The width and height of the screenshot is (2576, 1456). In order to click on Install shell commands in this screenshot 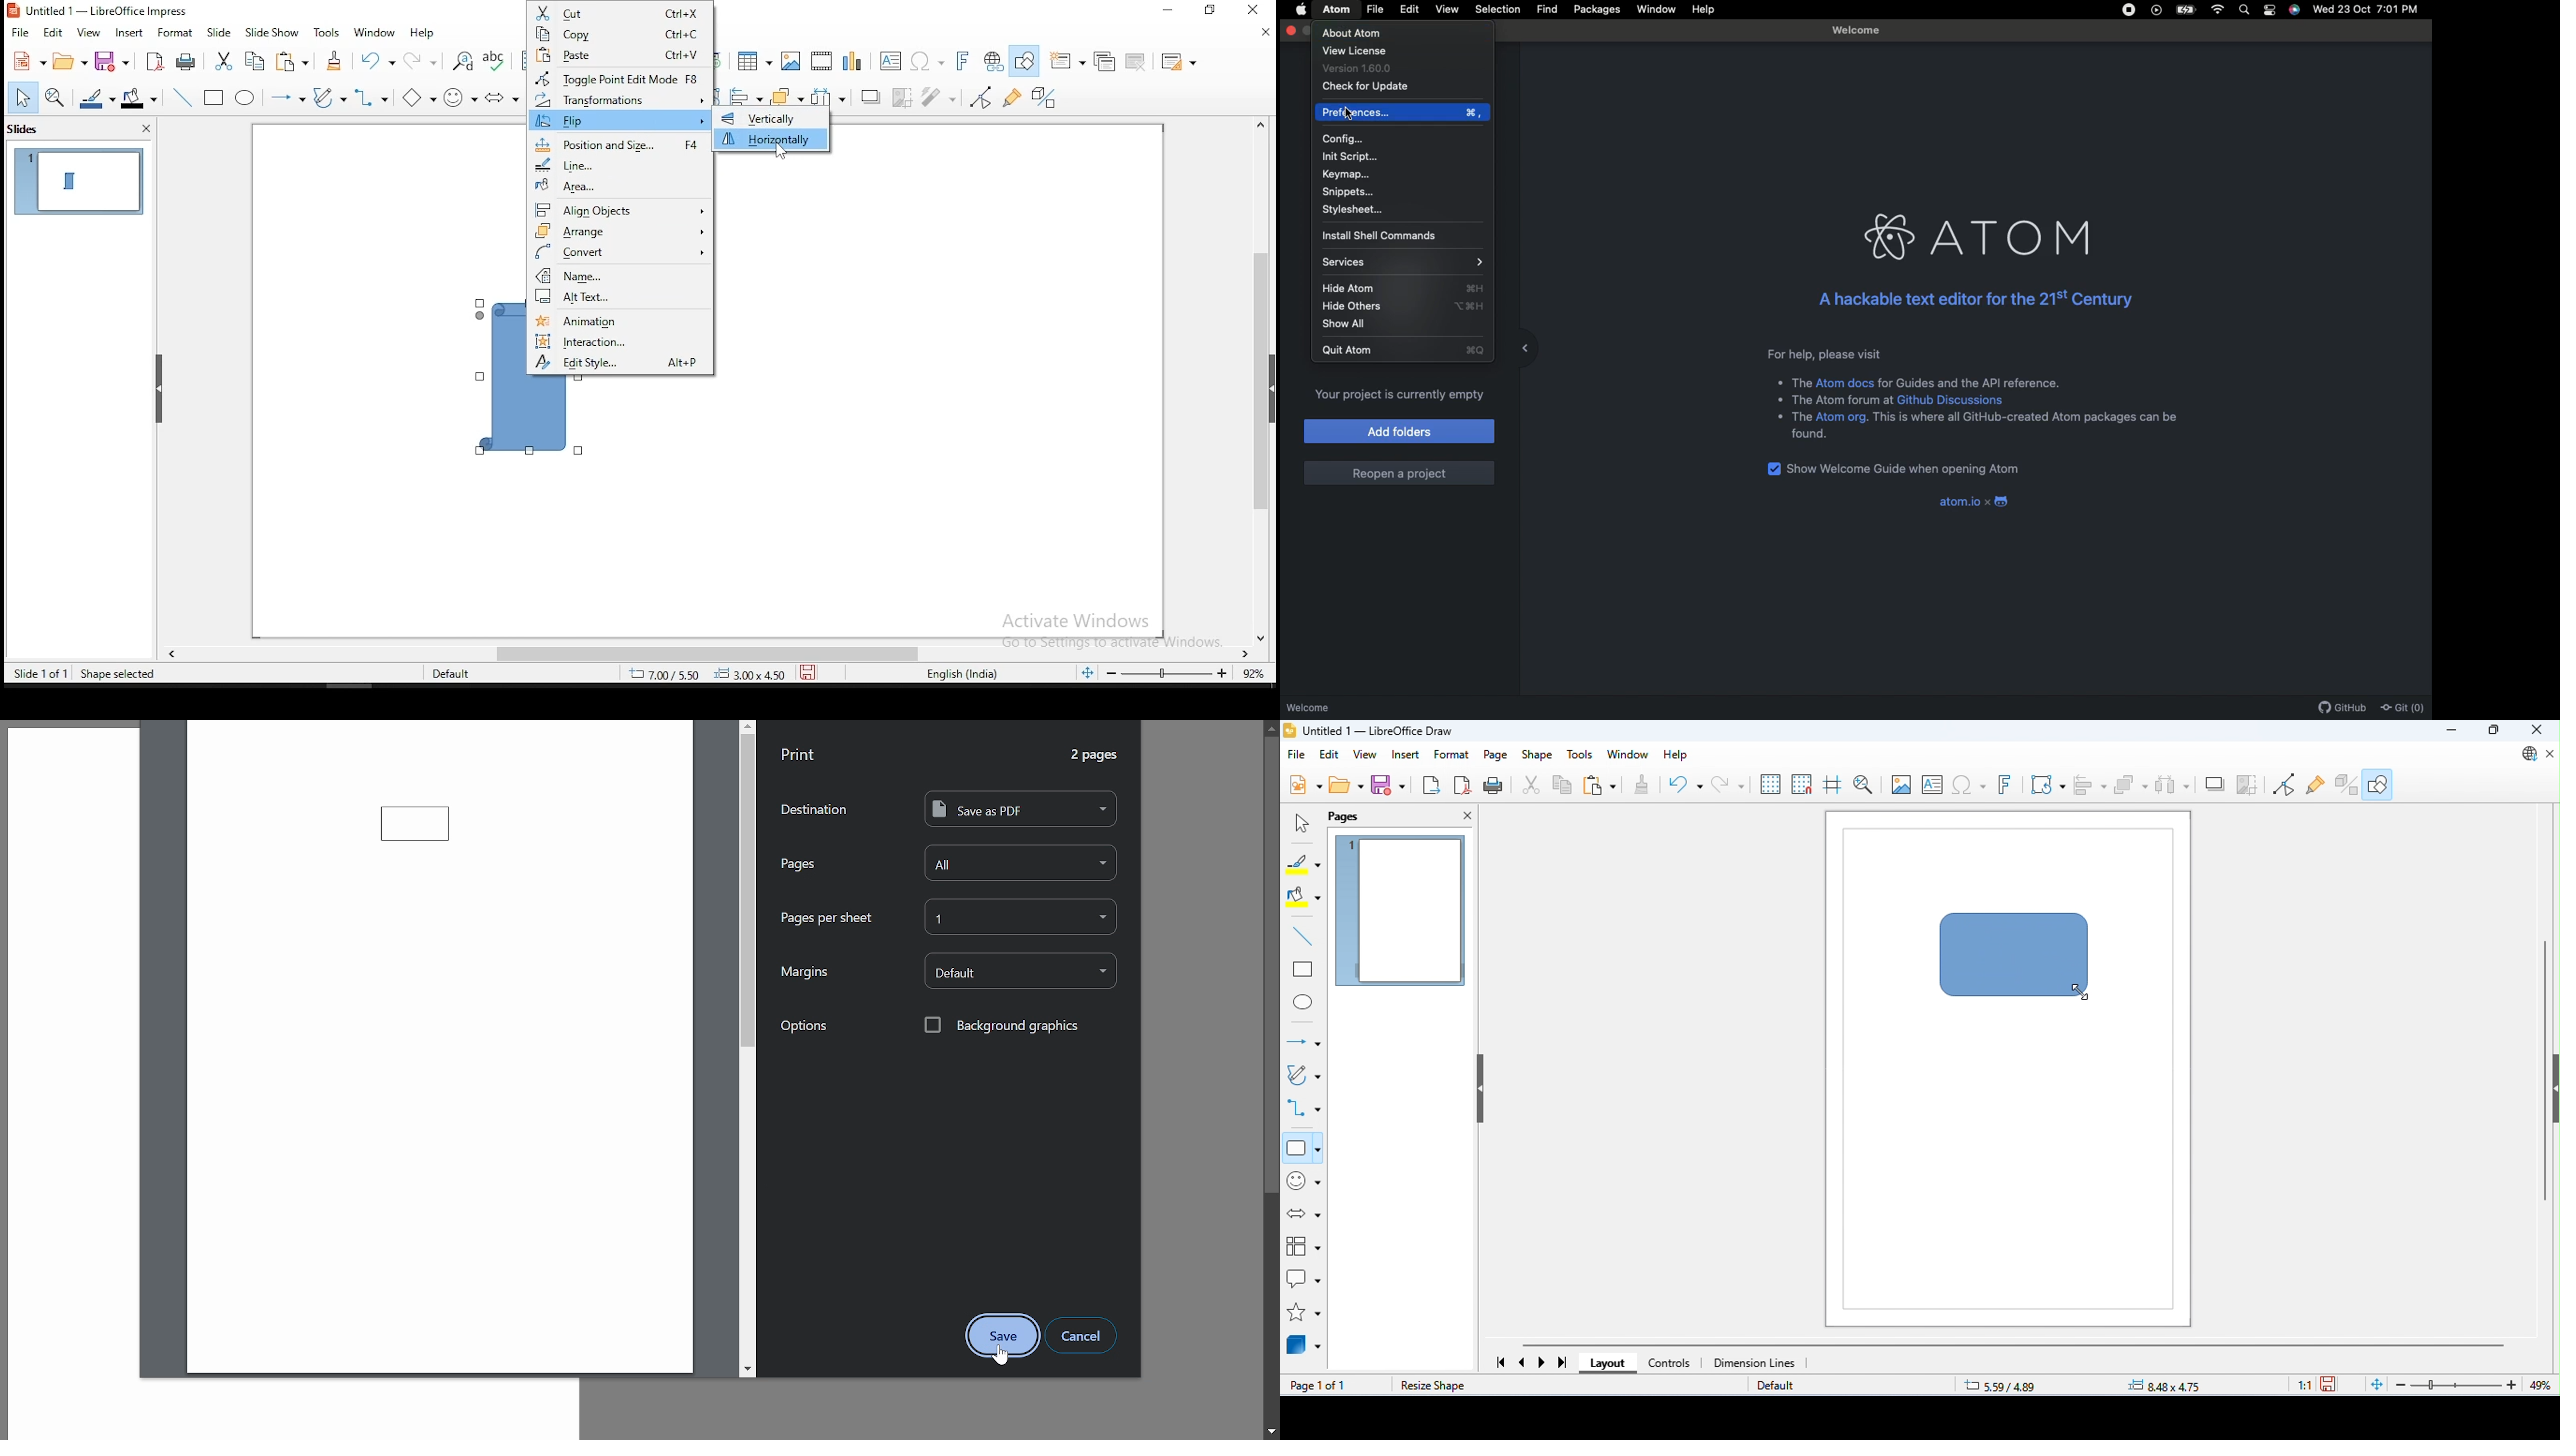, I will do `click(1378, 235)`.